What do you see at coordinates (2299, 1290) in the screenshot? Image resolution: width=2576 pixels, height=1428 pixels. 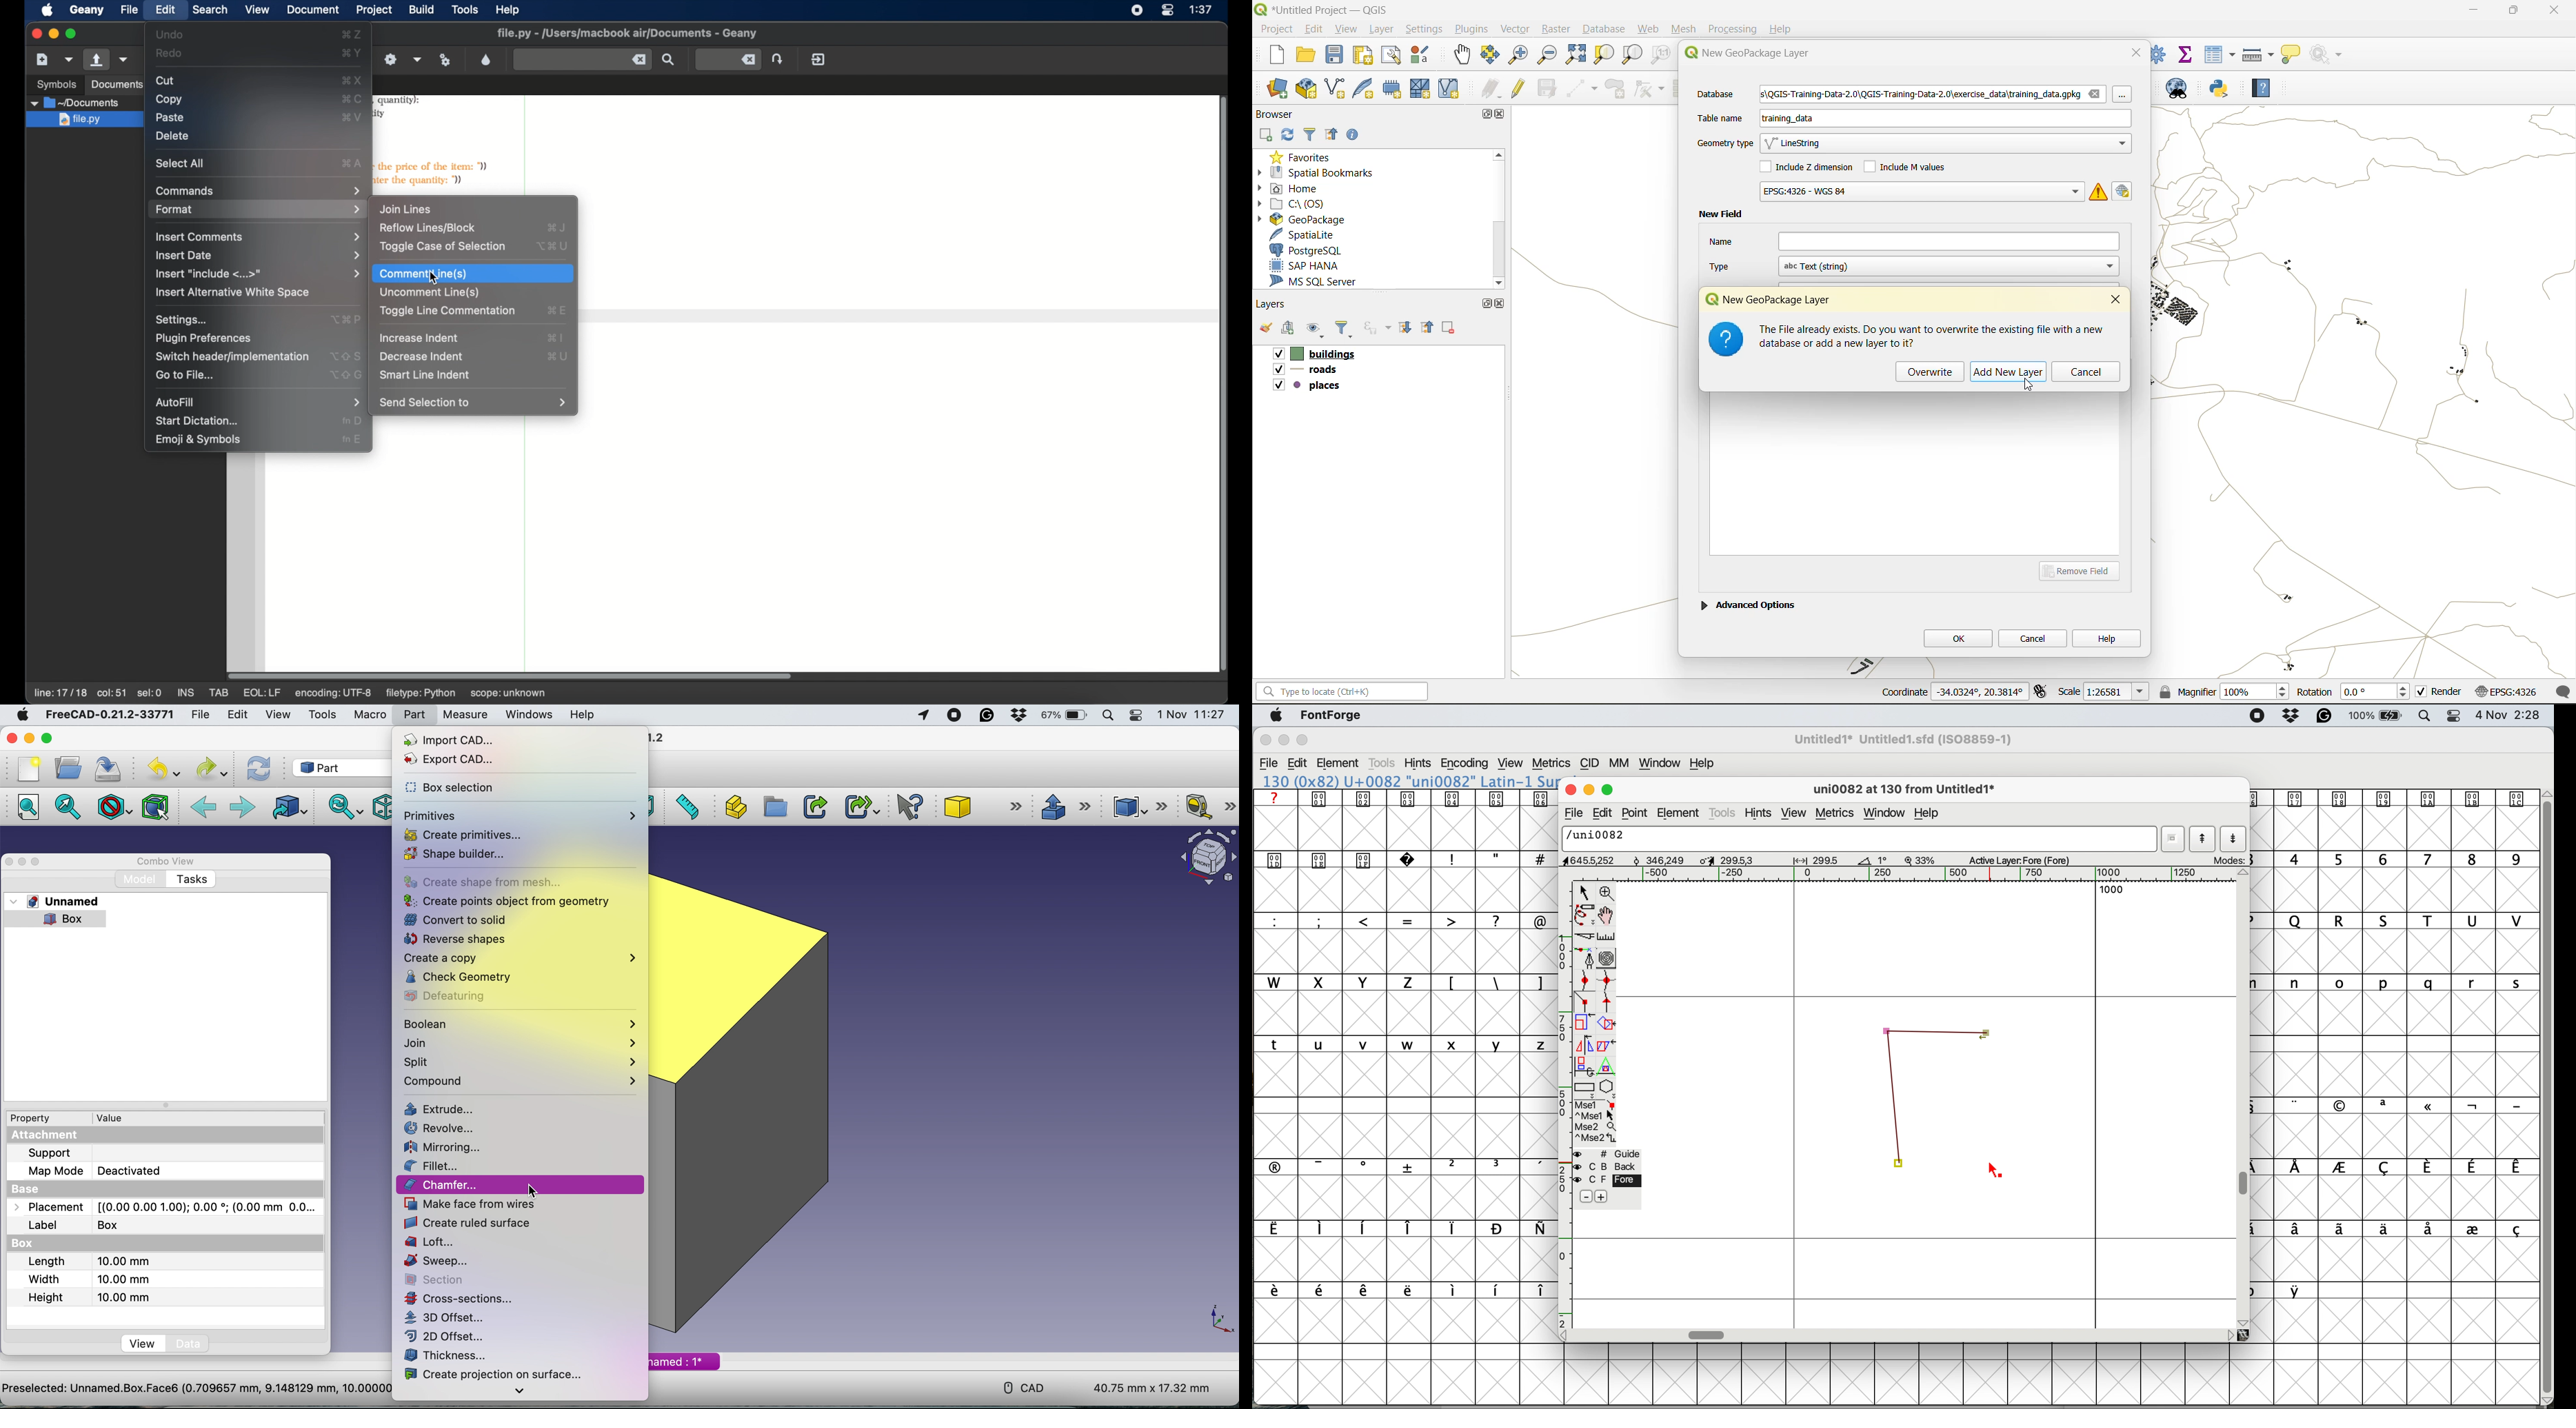 I see `symbol` at bounding box center [2299, 1290].